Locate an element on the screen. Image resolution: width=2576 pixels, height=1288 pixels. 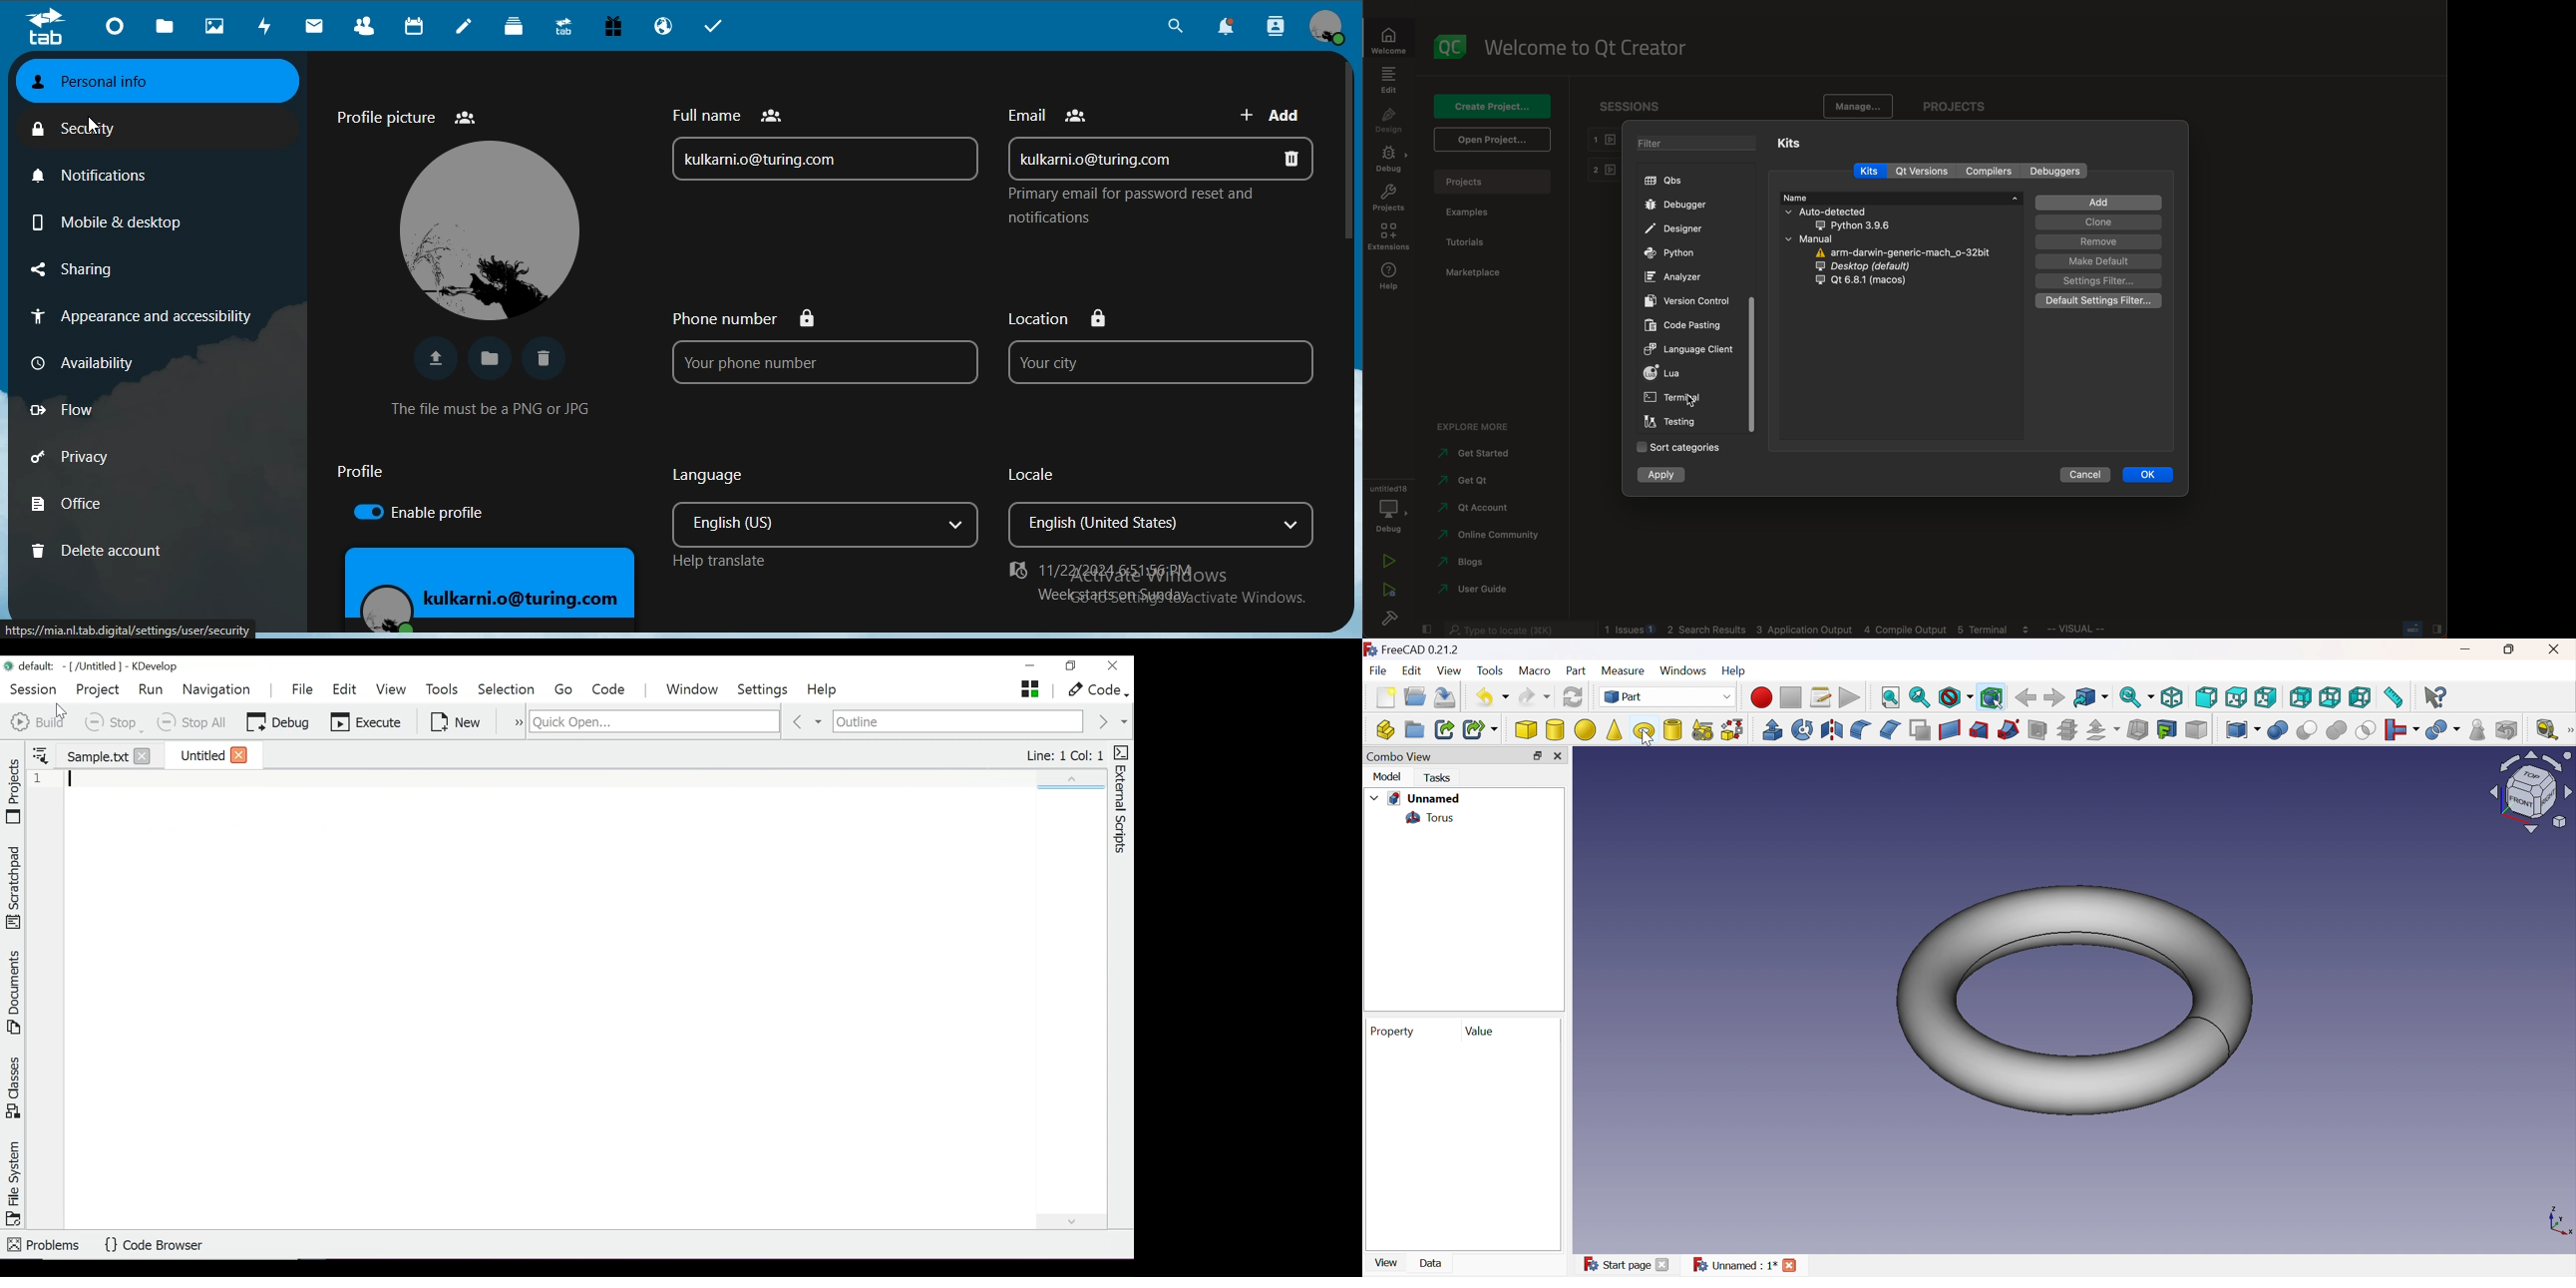
cursor is located at coordinates (101, 127).